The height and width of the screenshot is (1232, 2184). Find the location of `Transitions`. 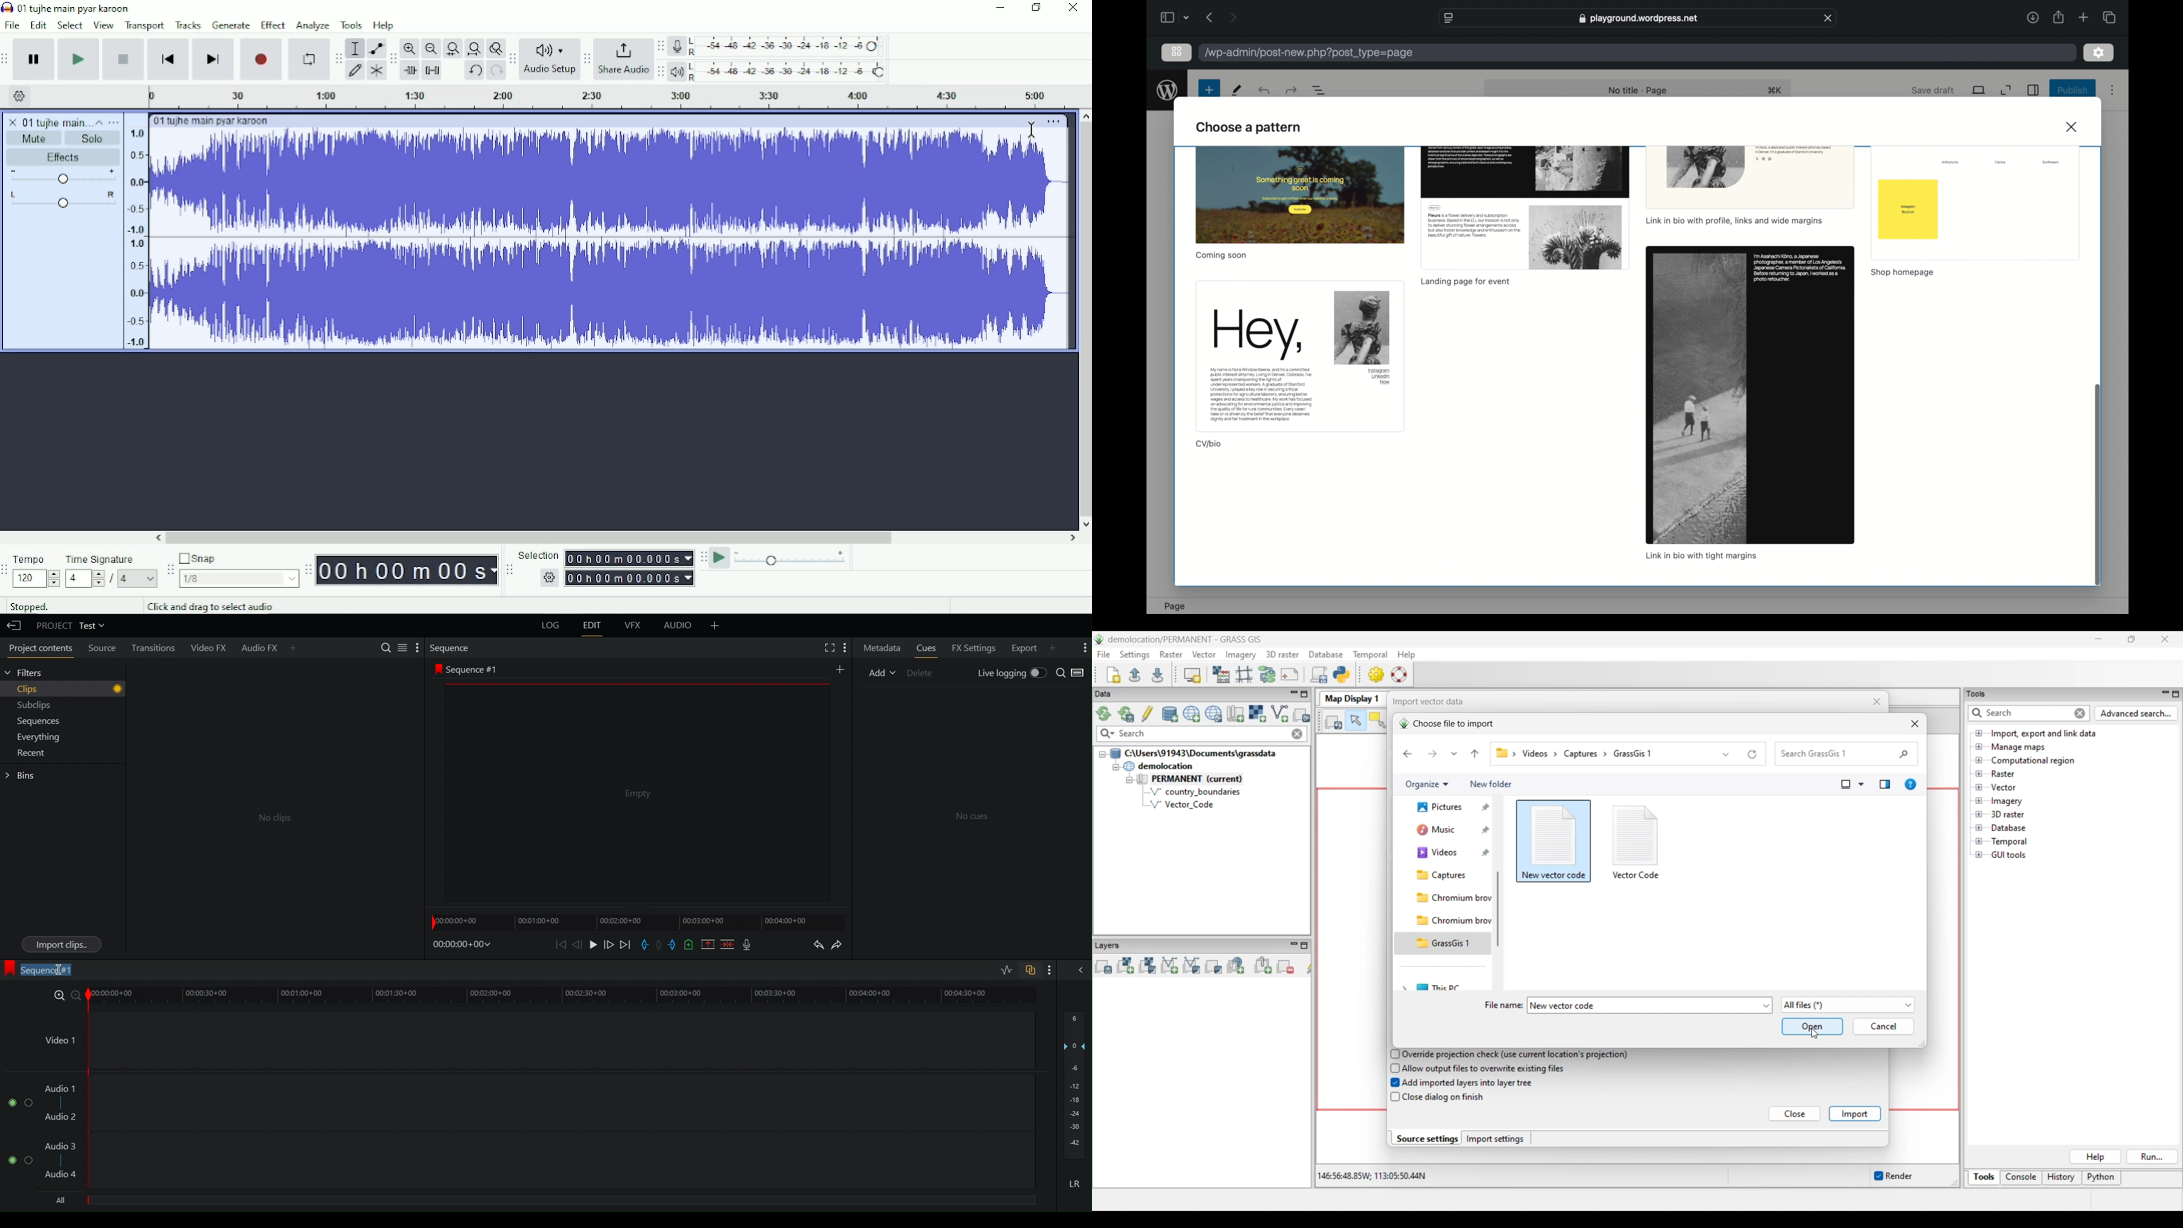

Transitions is located at coordinates (158, 648).